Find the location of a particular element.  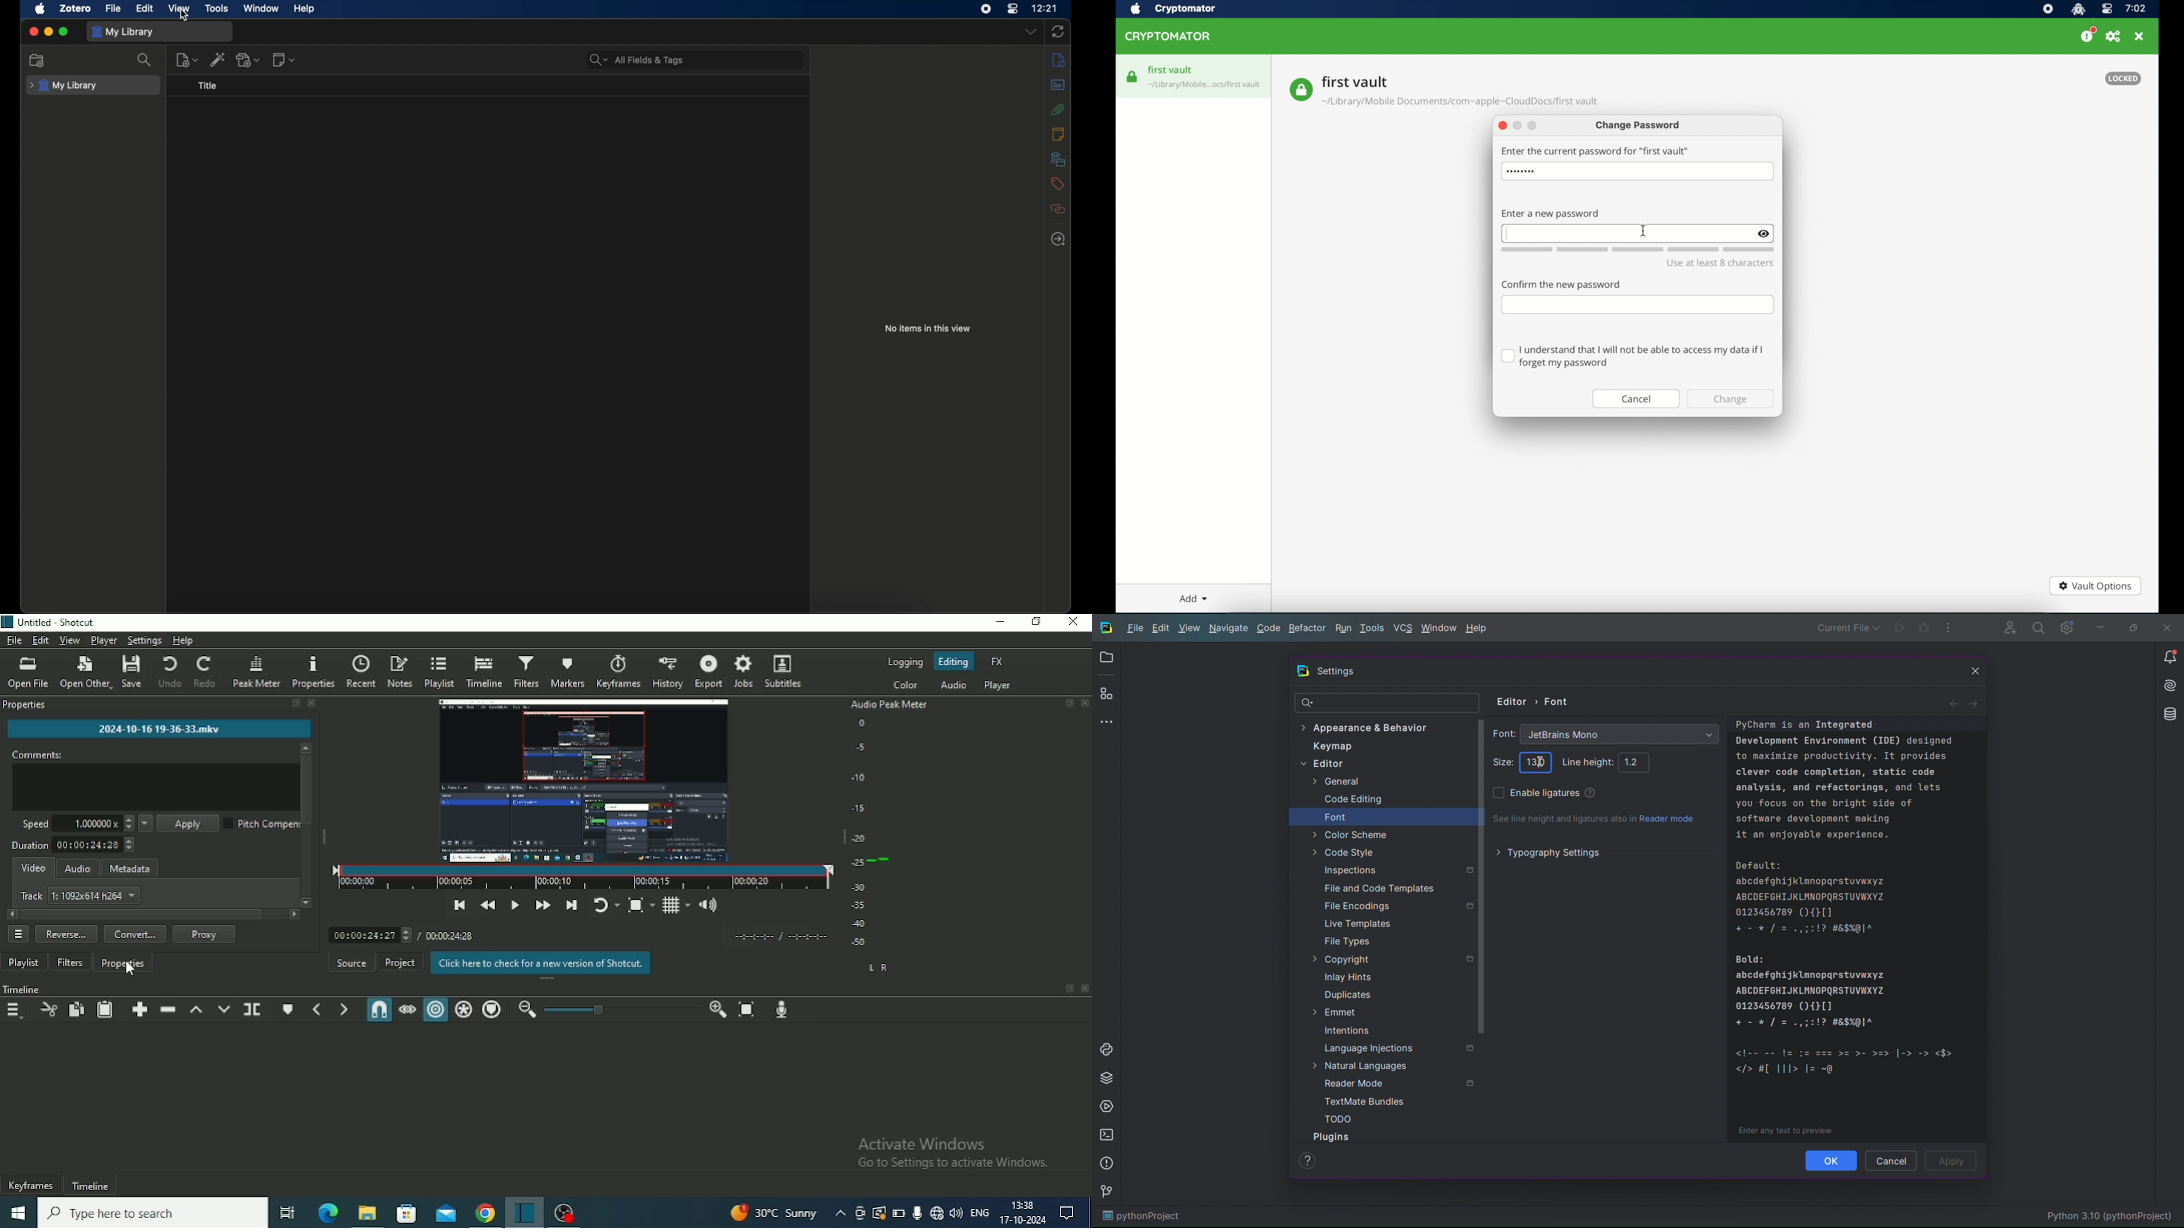

Properties is located at coordinates (26, 705).